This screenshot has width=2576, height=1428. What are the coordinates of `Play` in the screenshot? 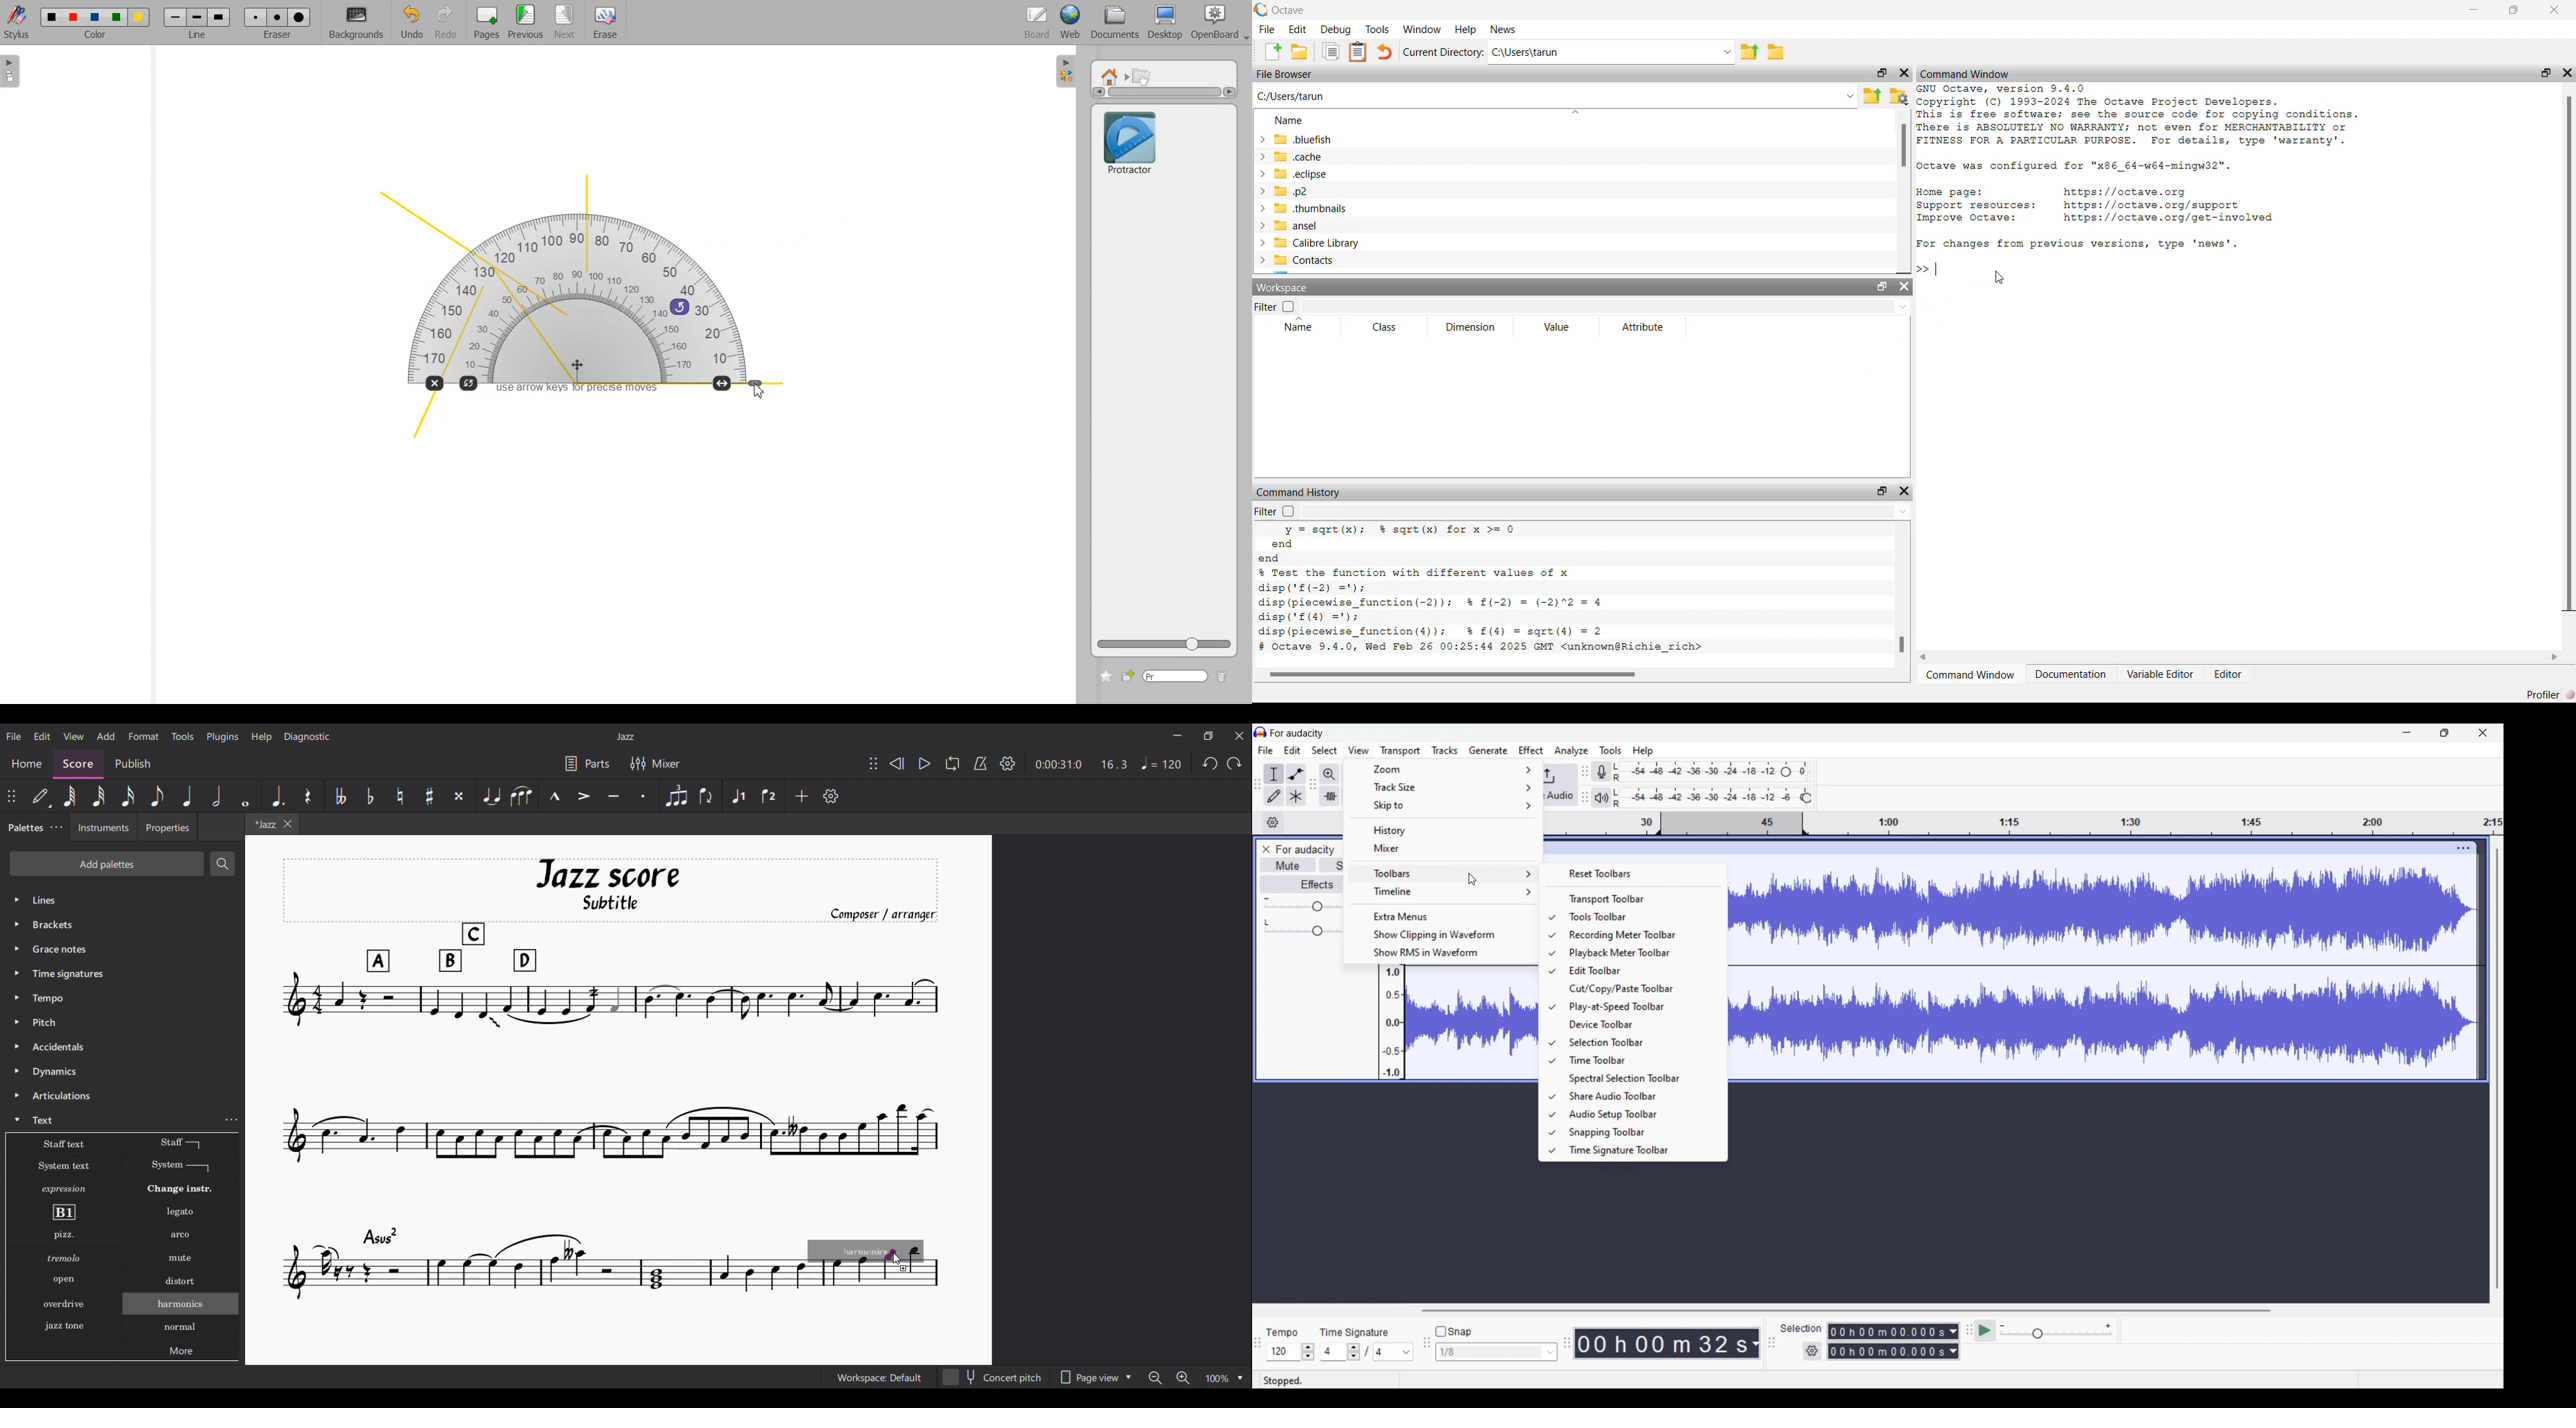 It's located at (925, 763).